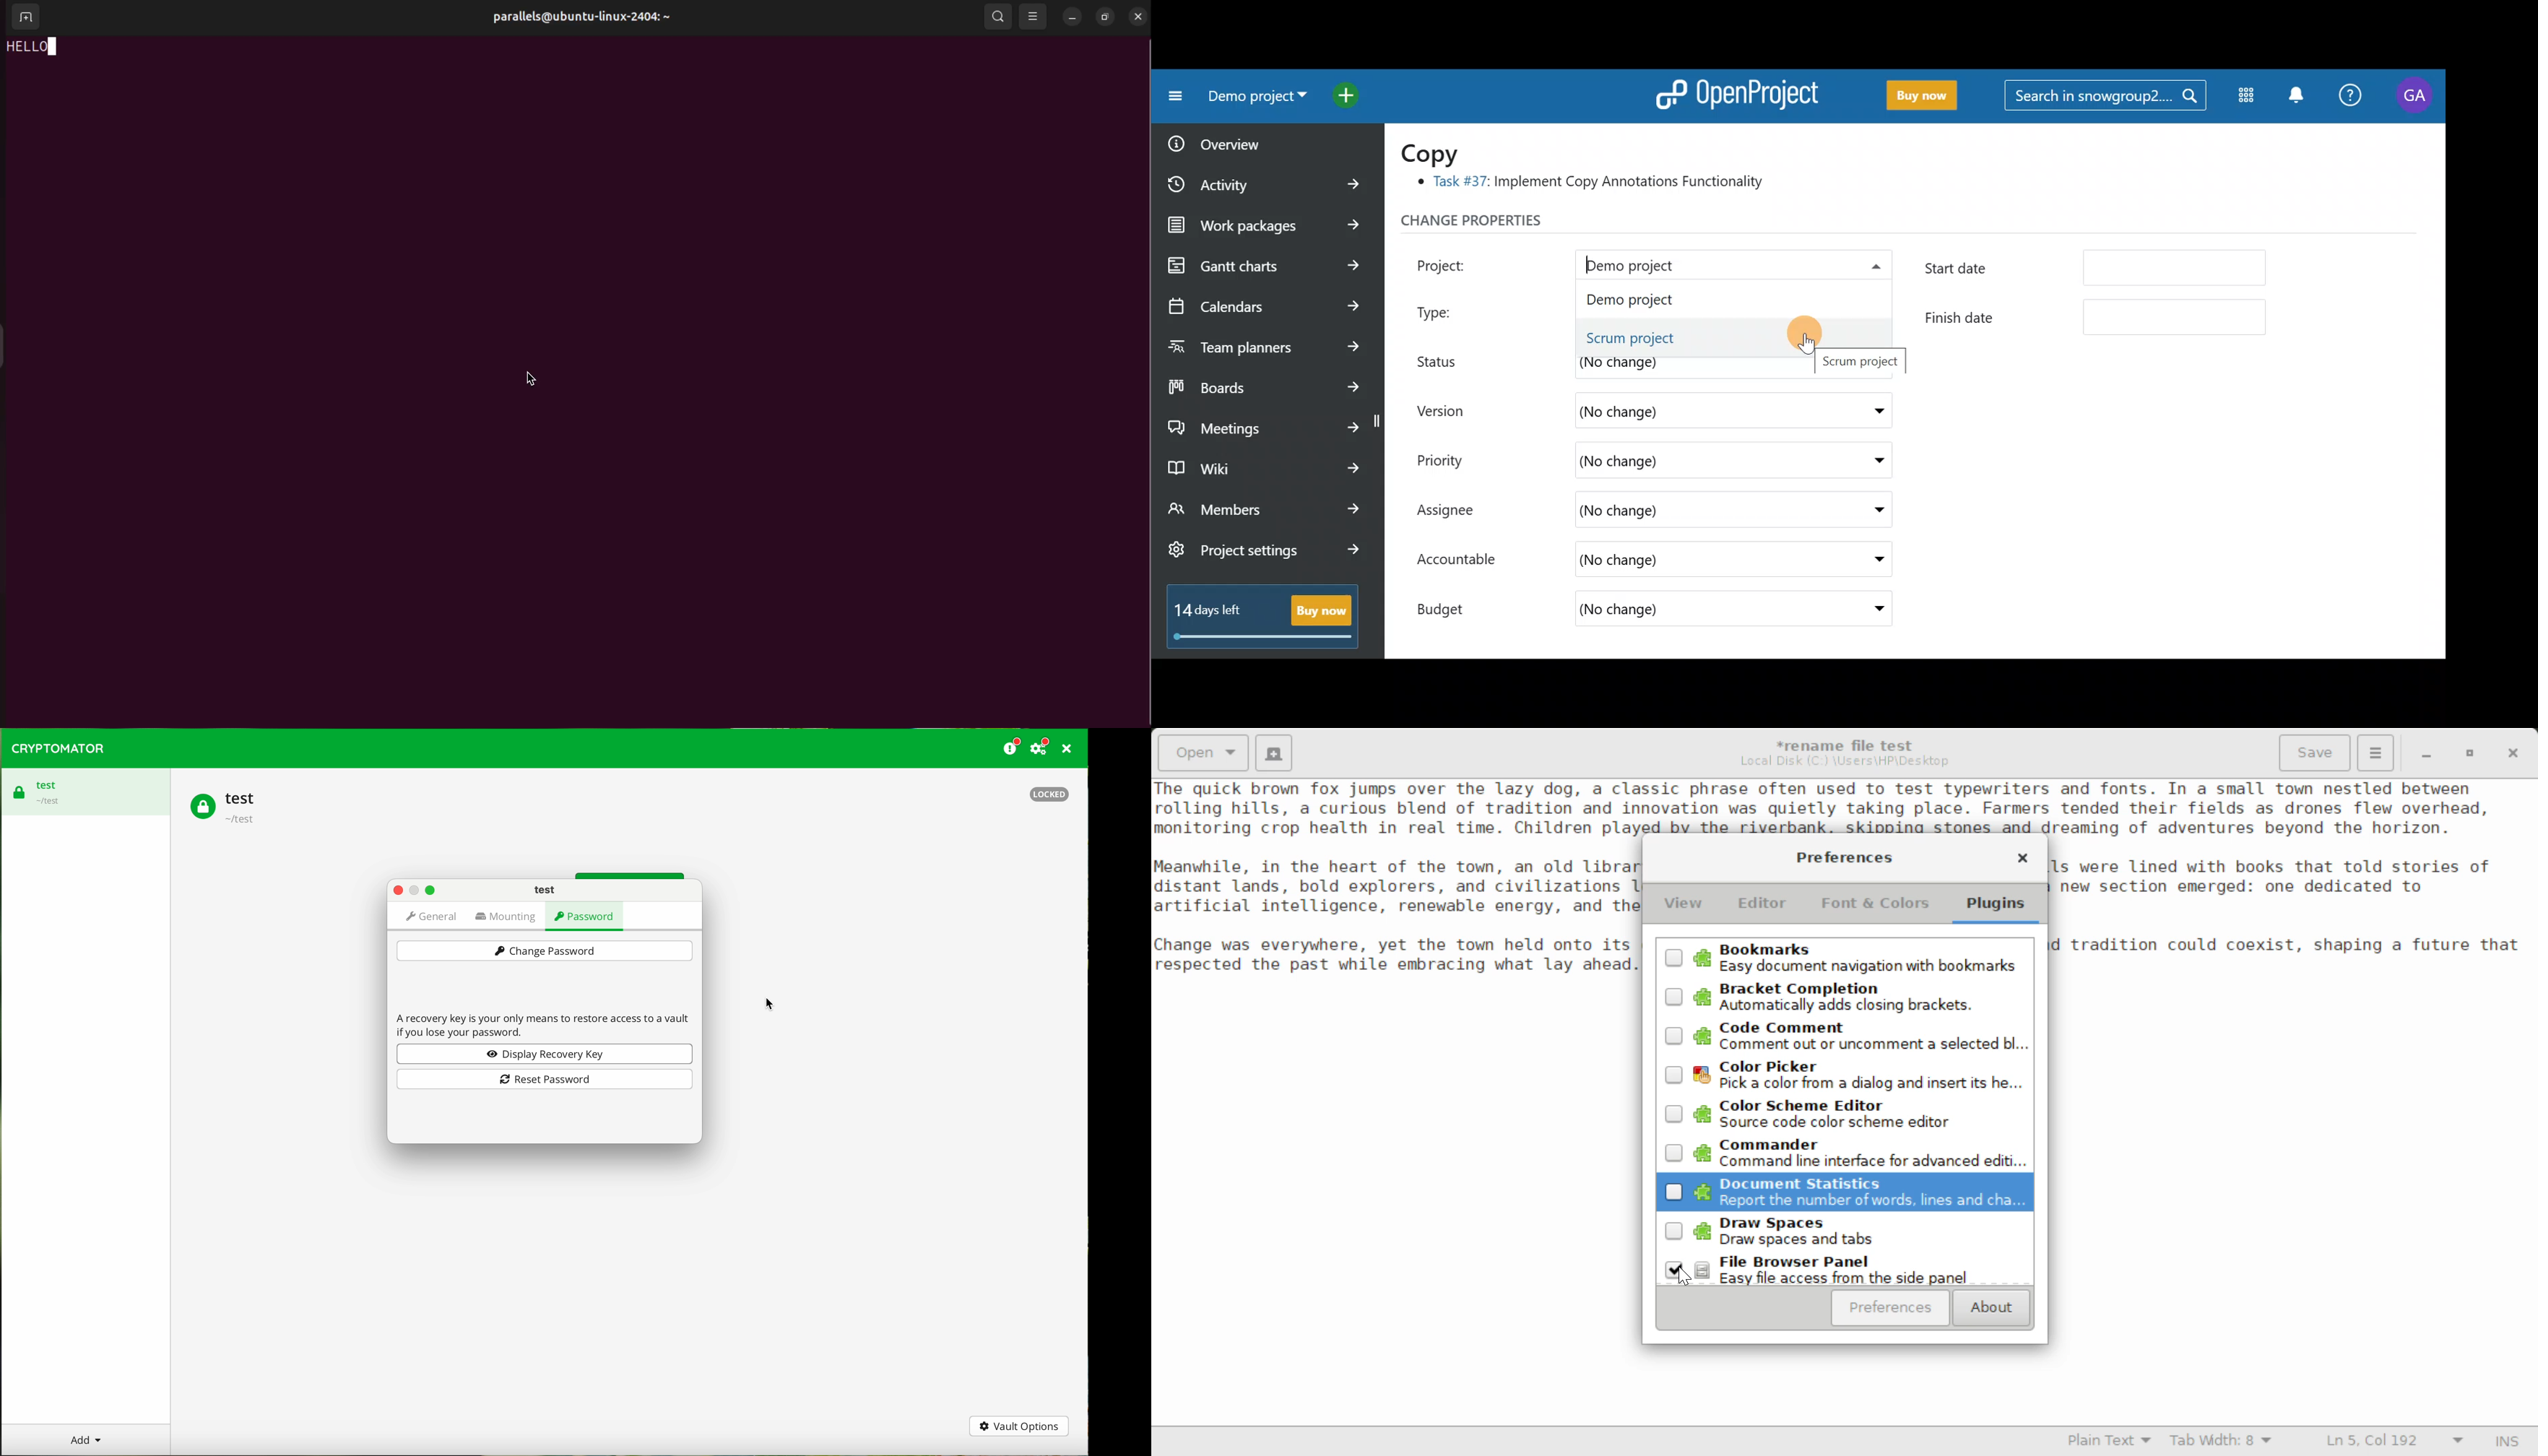 The height and width of the screenshot is (1456, 2548). What do you see at coordinates (27, 19) in the screenshot?
I see `add terminal` at bounding box center [27, 19].